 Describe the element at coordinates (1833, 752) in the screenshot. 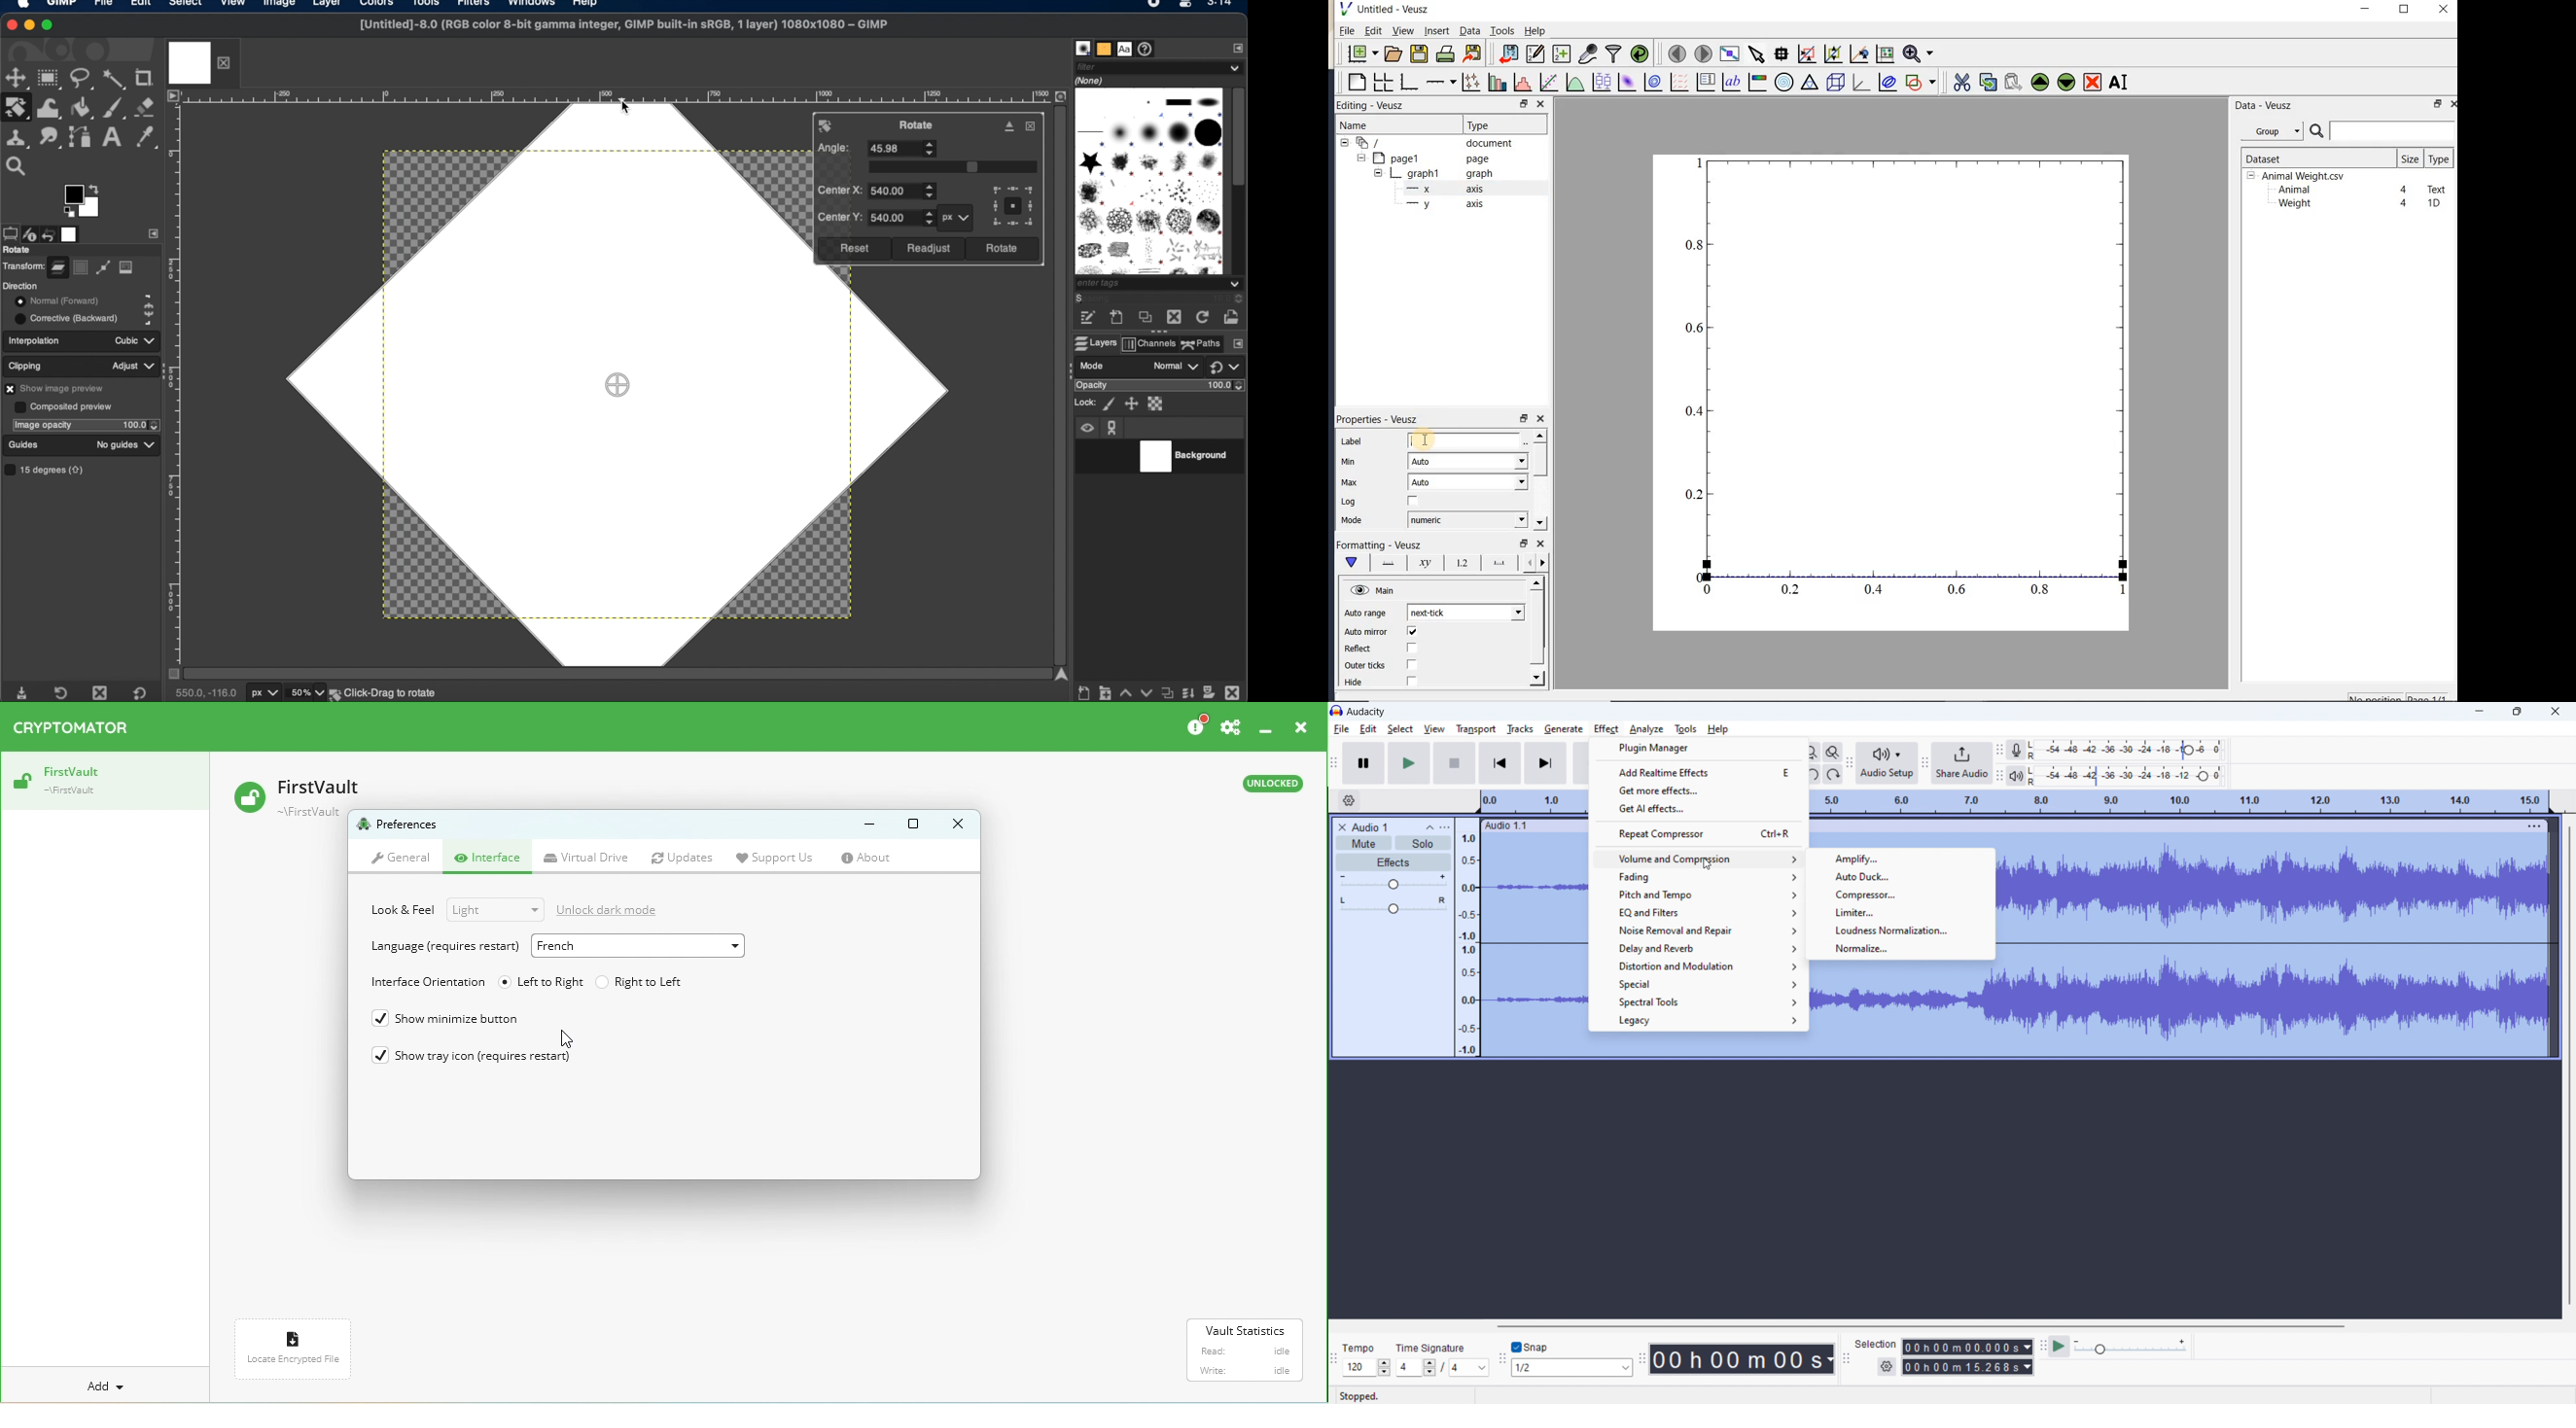

I see `toggle zoom` at that location.